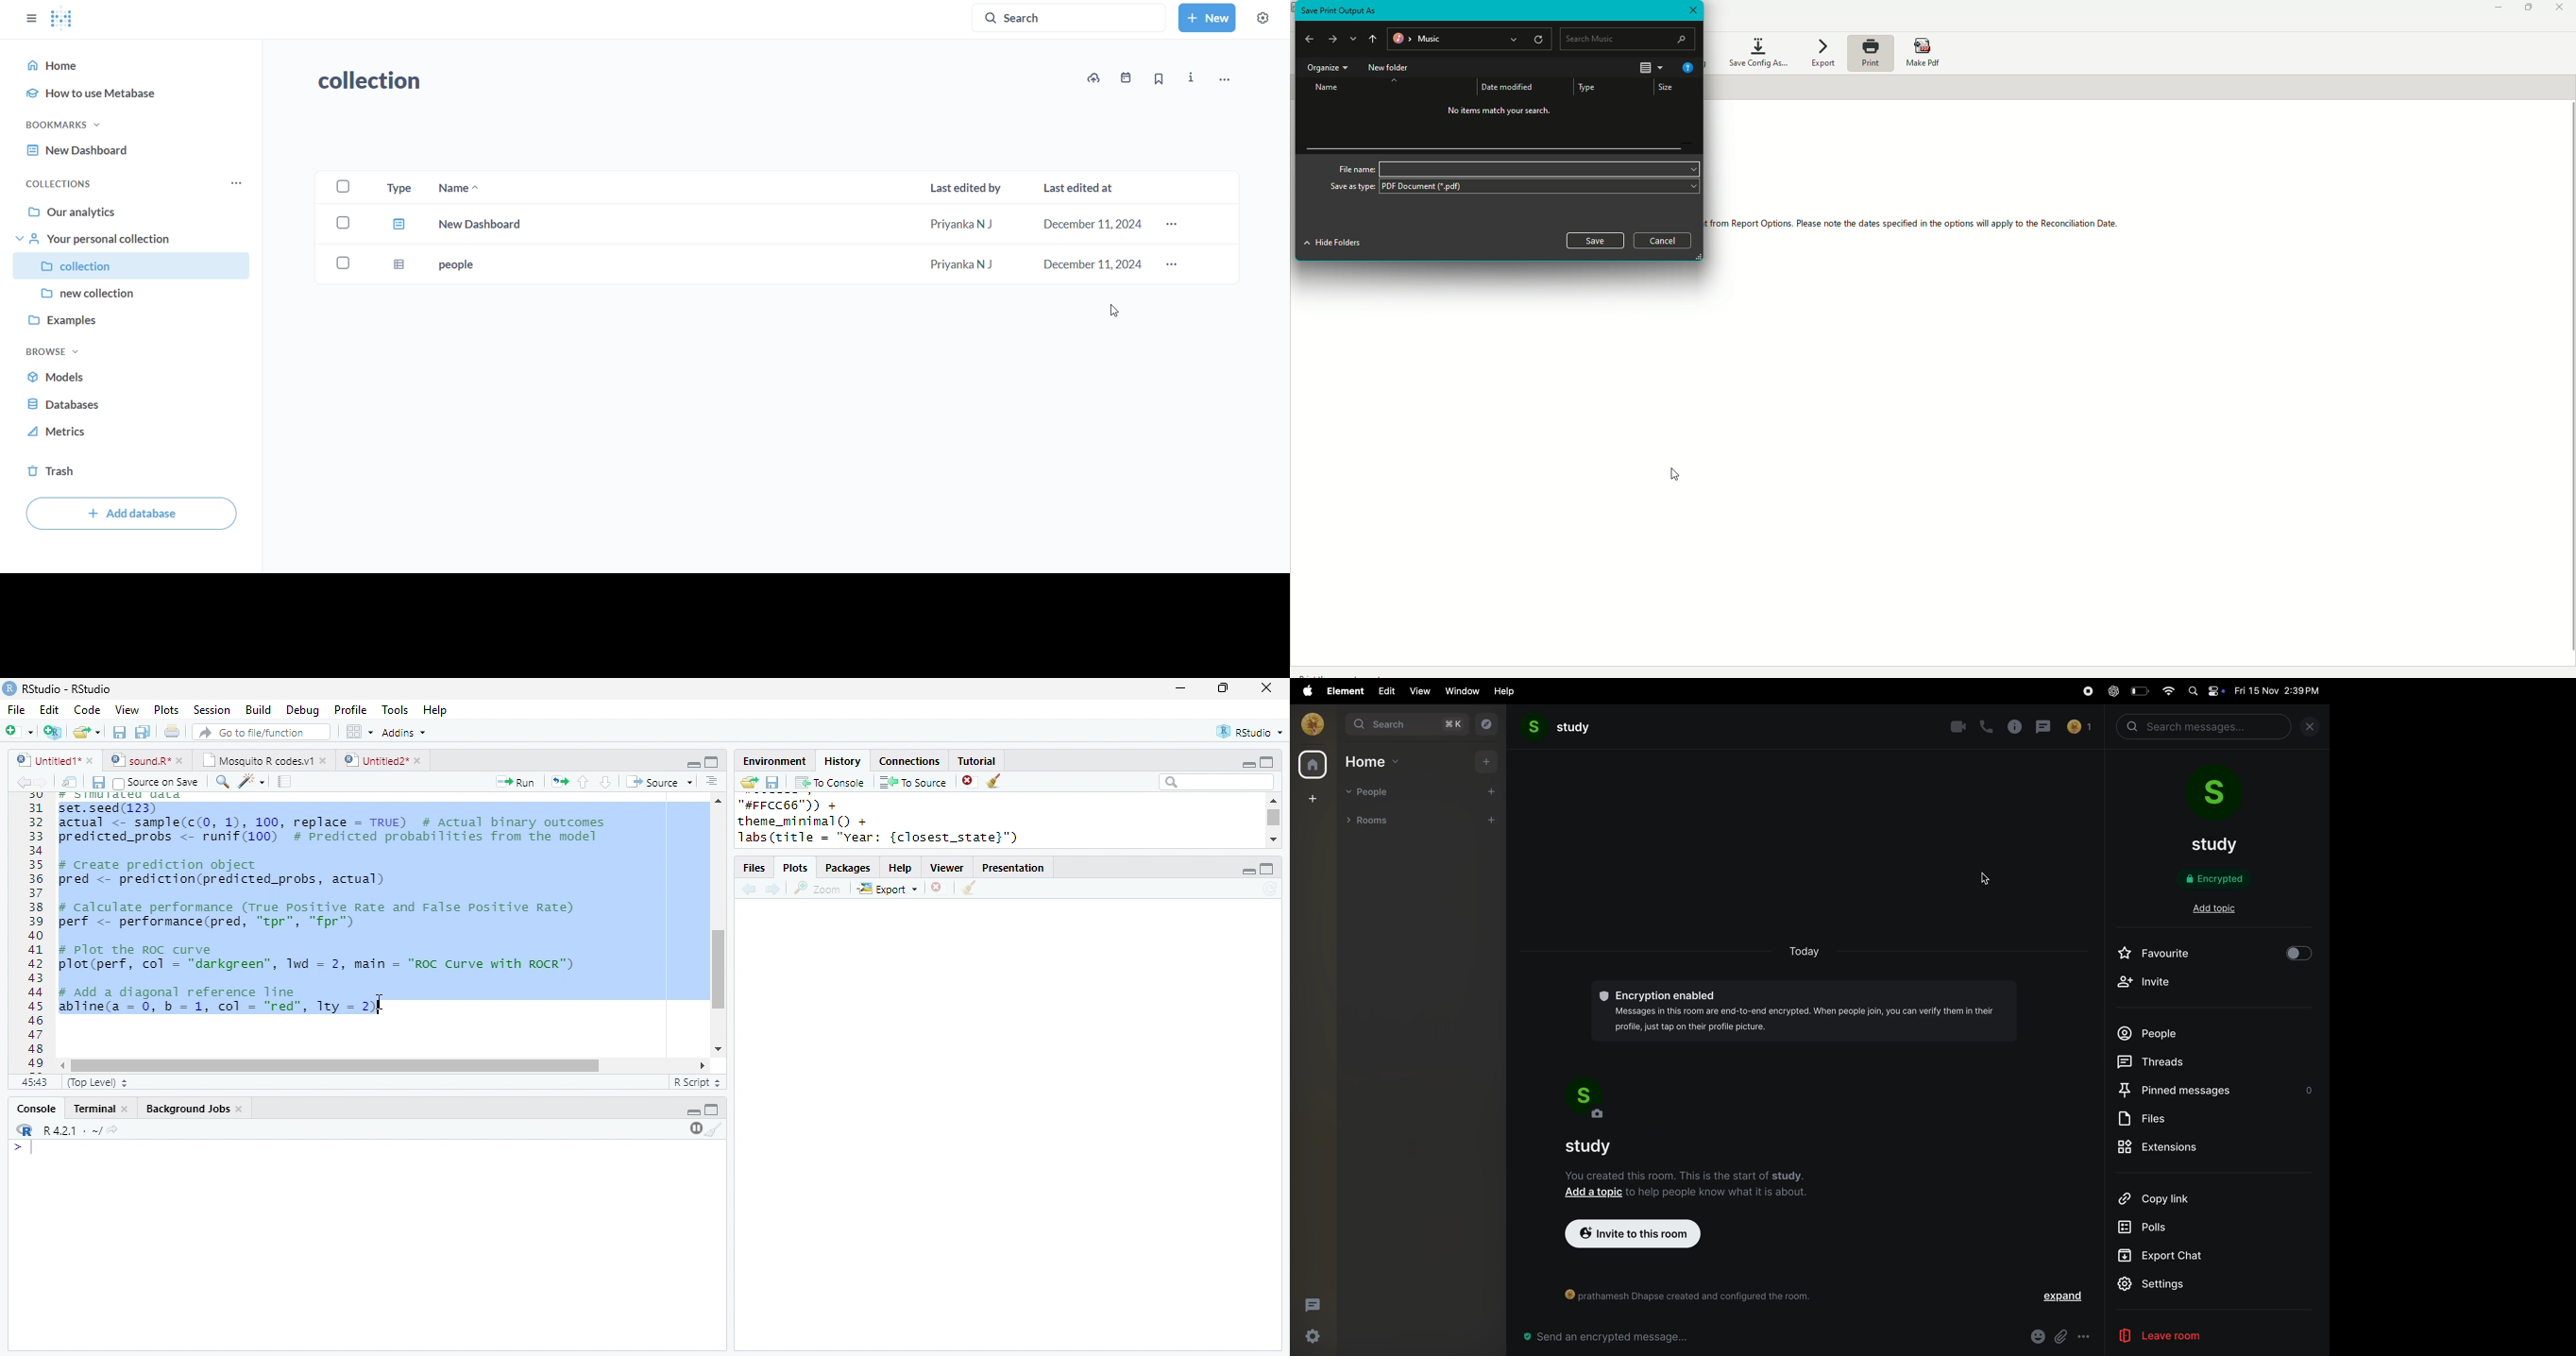 The height and width of the screenshot is (1372, 2576). Describe the element at coordinates (1468, 38) in the screenshot. I see `File path` at that location.